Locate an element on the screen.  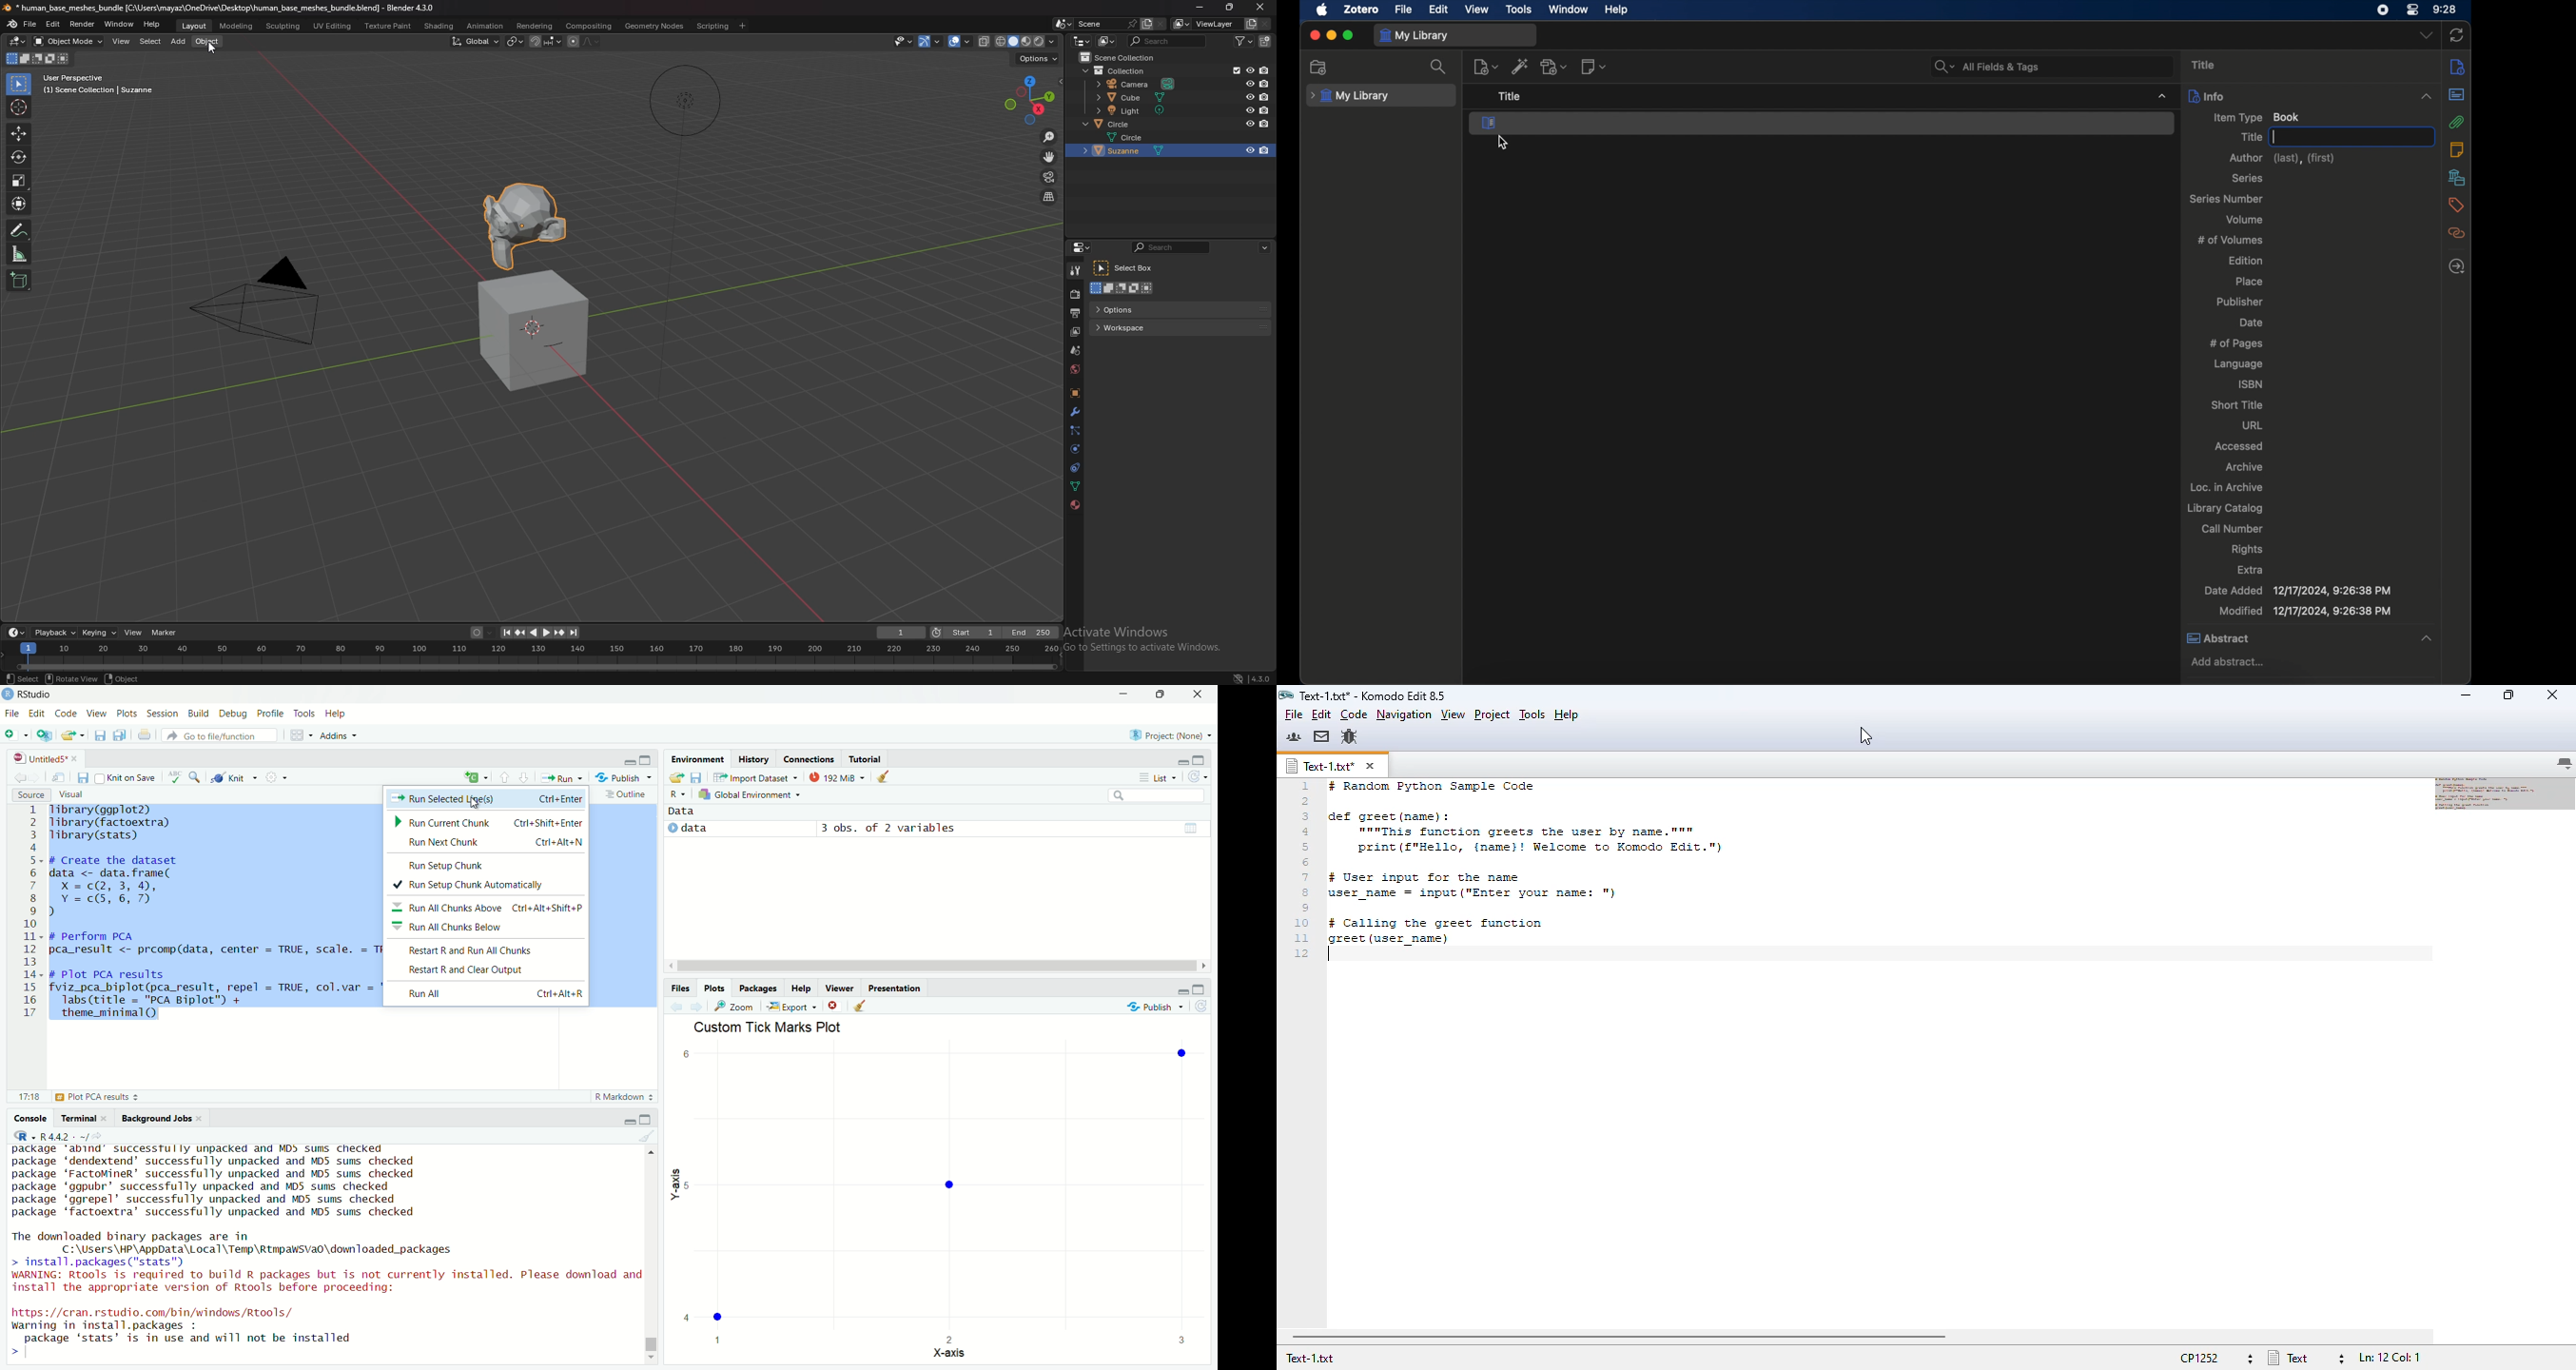
Debug is located at coordinates (234, 714).